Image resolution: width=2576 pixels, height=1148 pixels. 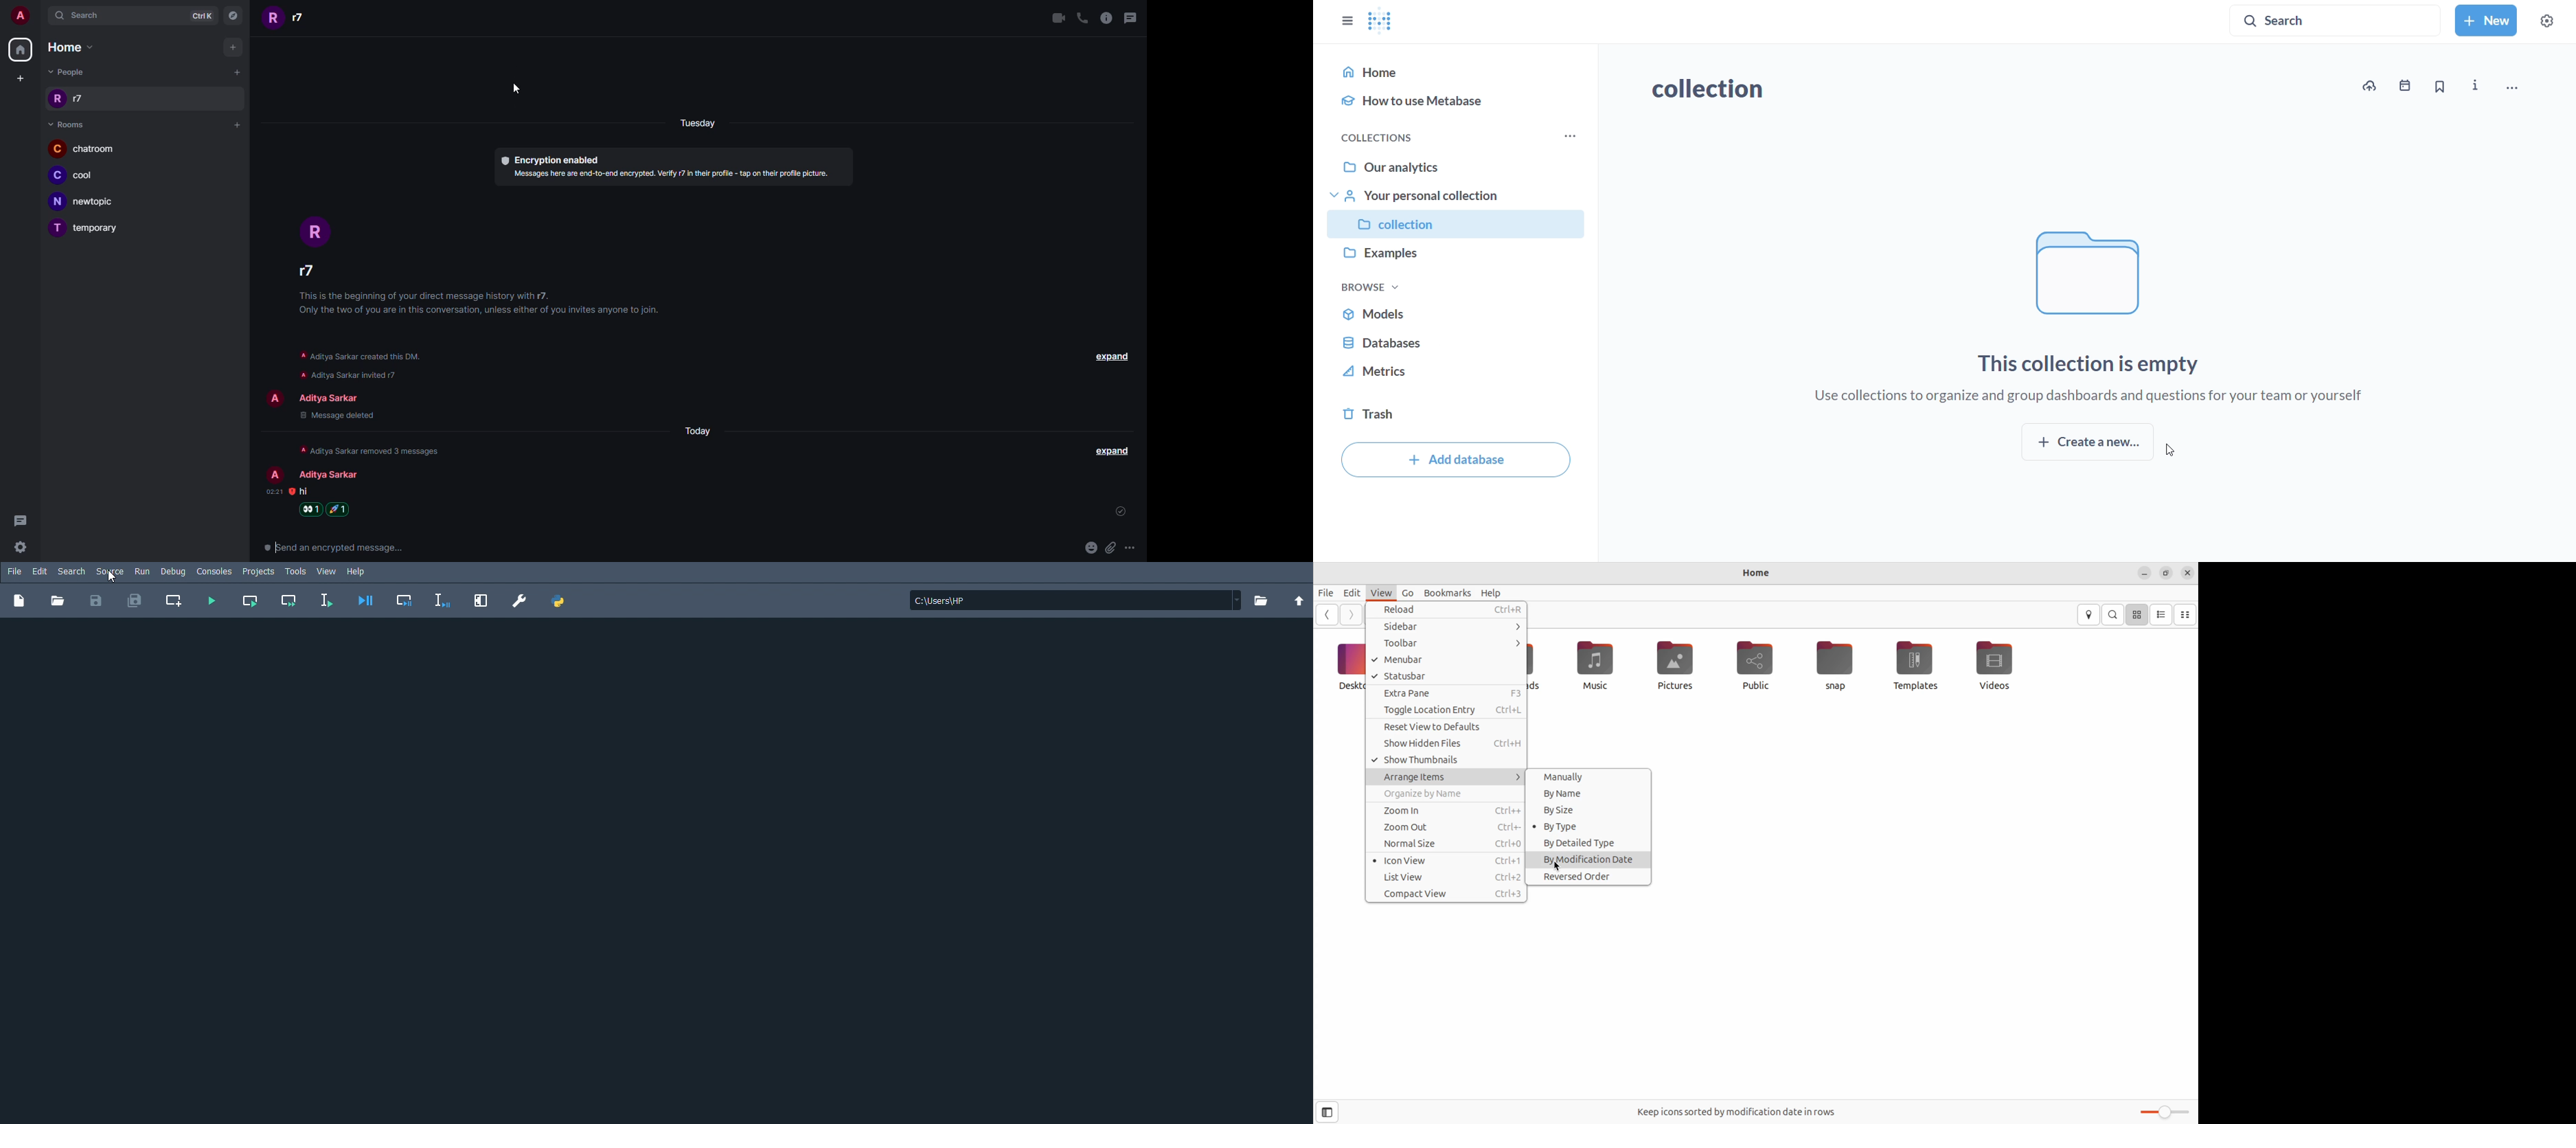 What do you see at coordinates (75, 571) in the screenshot?
I see `Search` at bounding box center [75, 571].